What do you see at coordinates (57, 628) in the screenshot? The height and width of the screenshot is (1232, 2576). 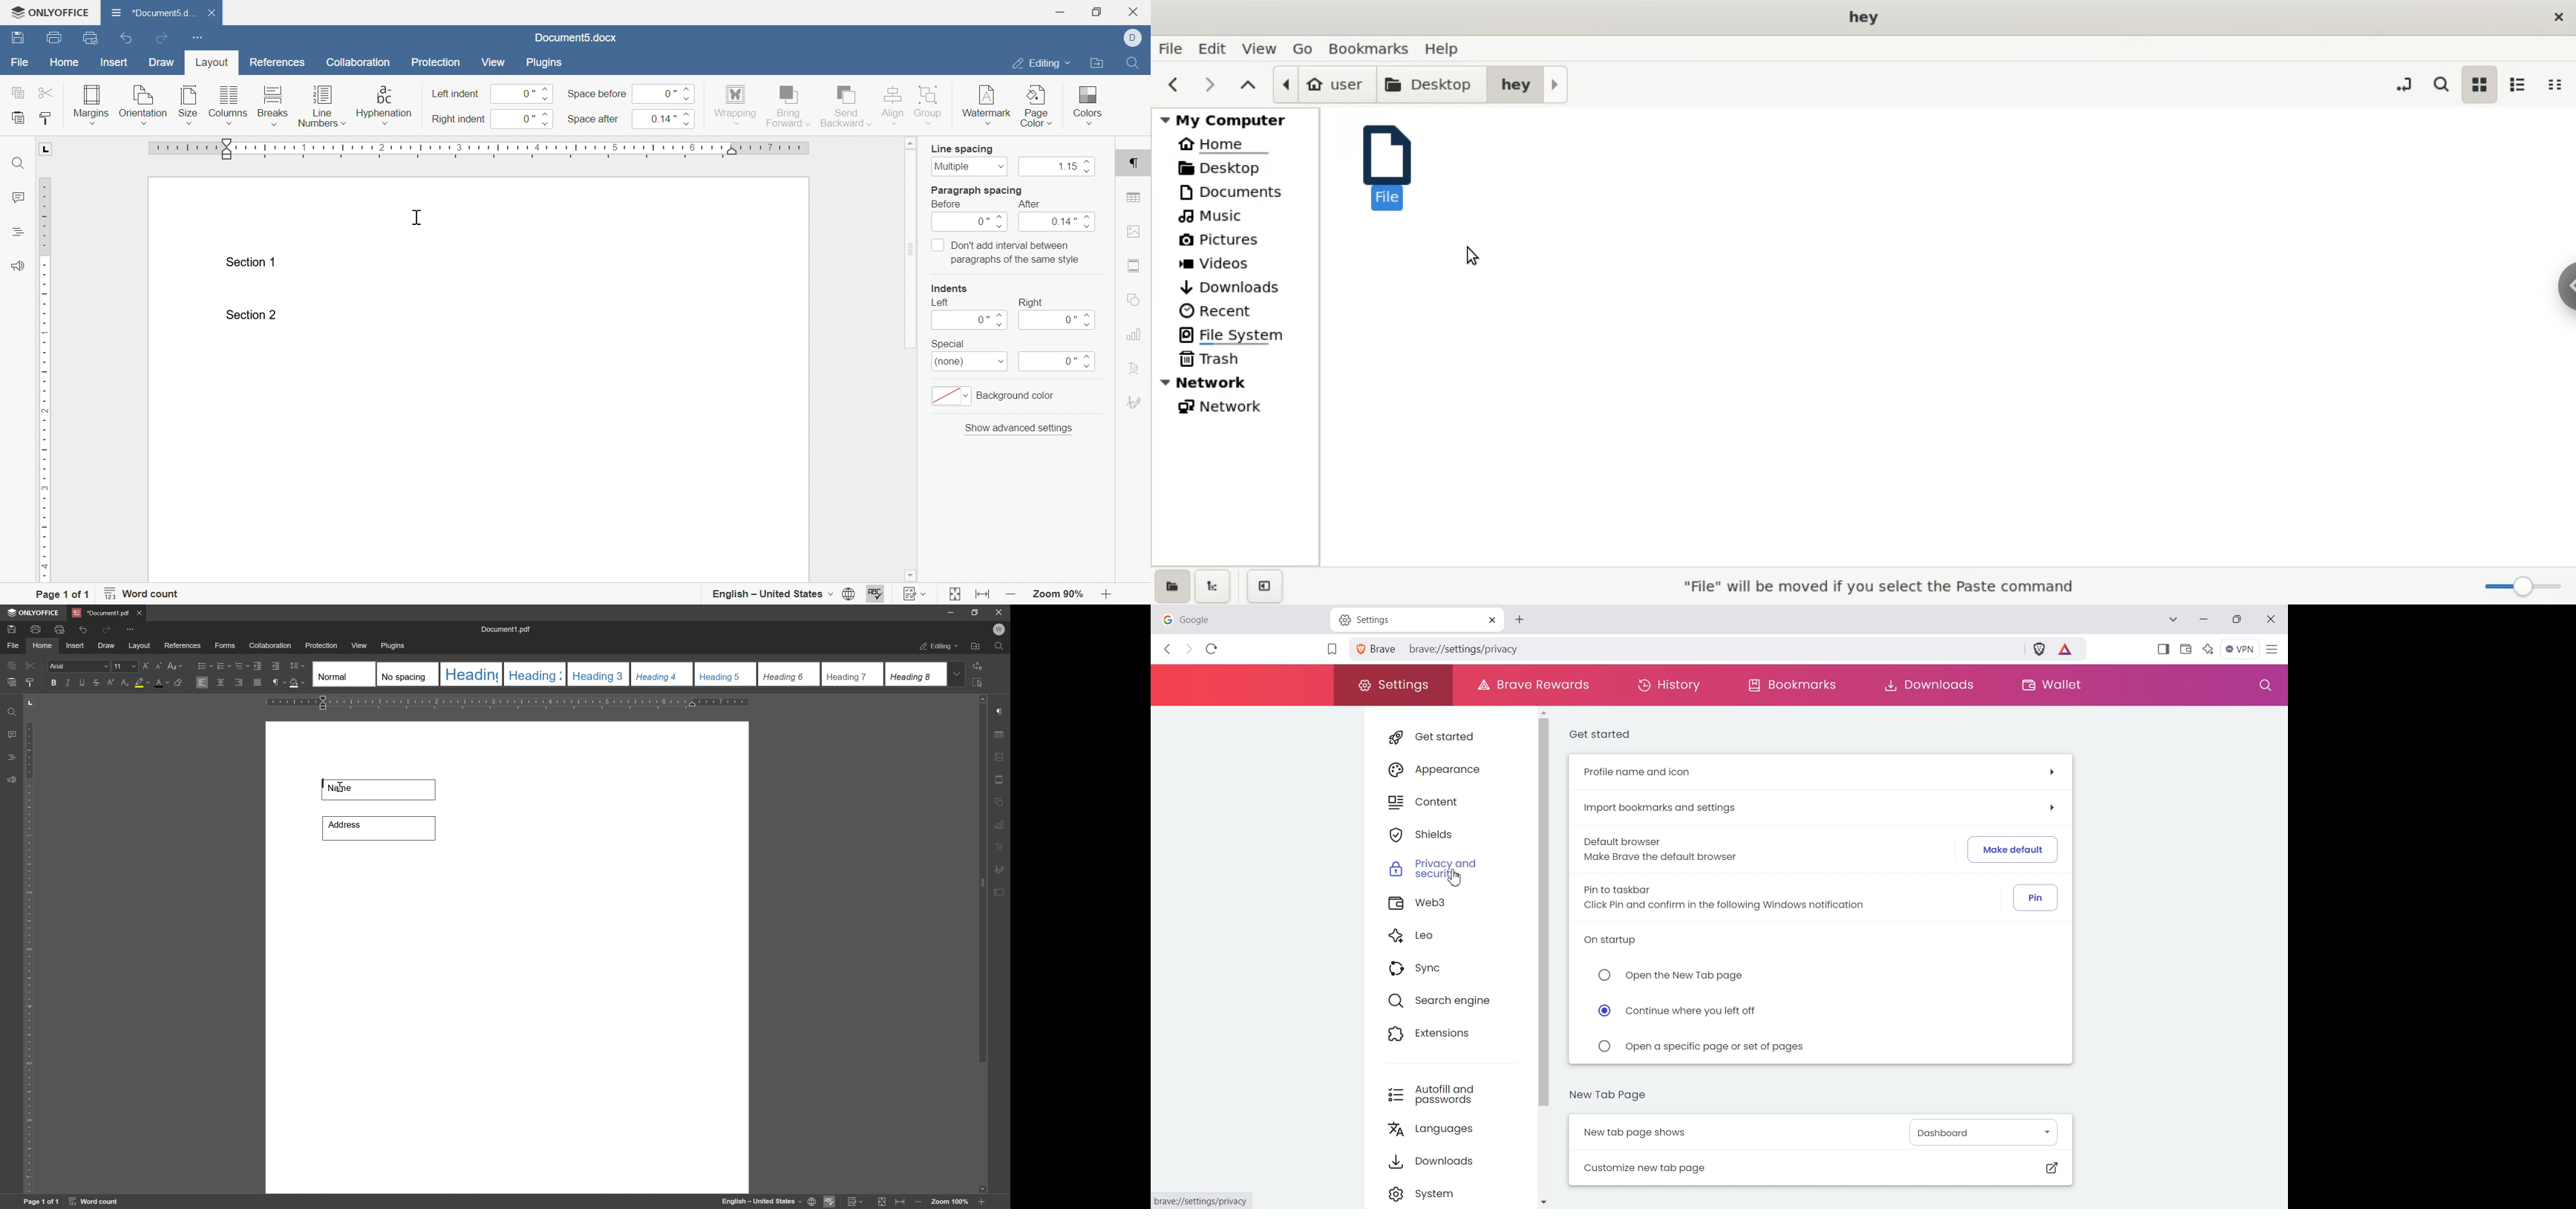 I see `quick print` at bounding box center [57, 628].